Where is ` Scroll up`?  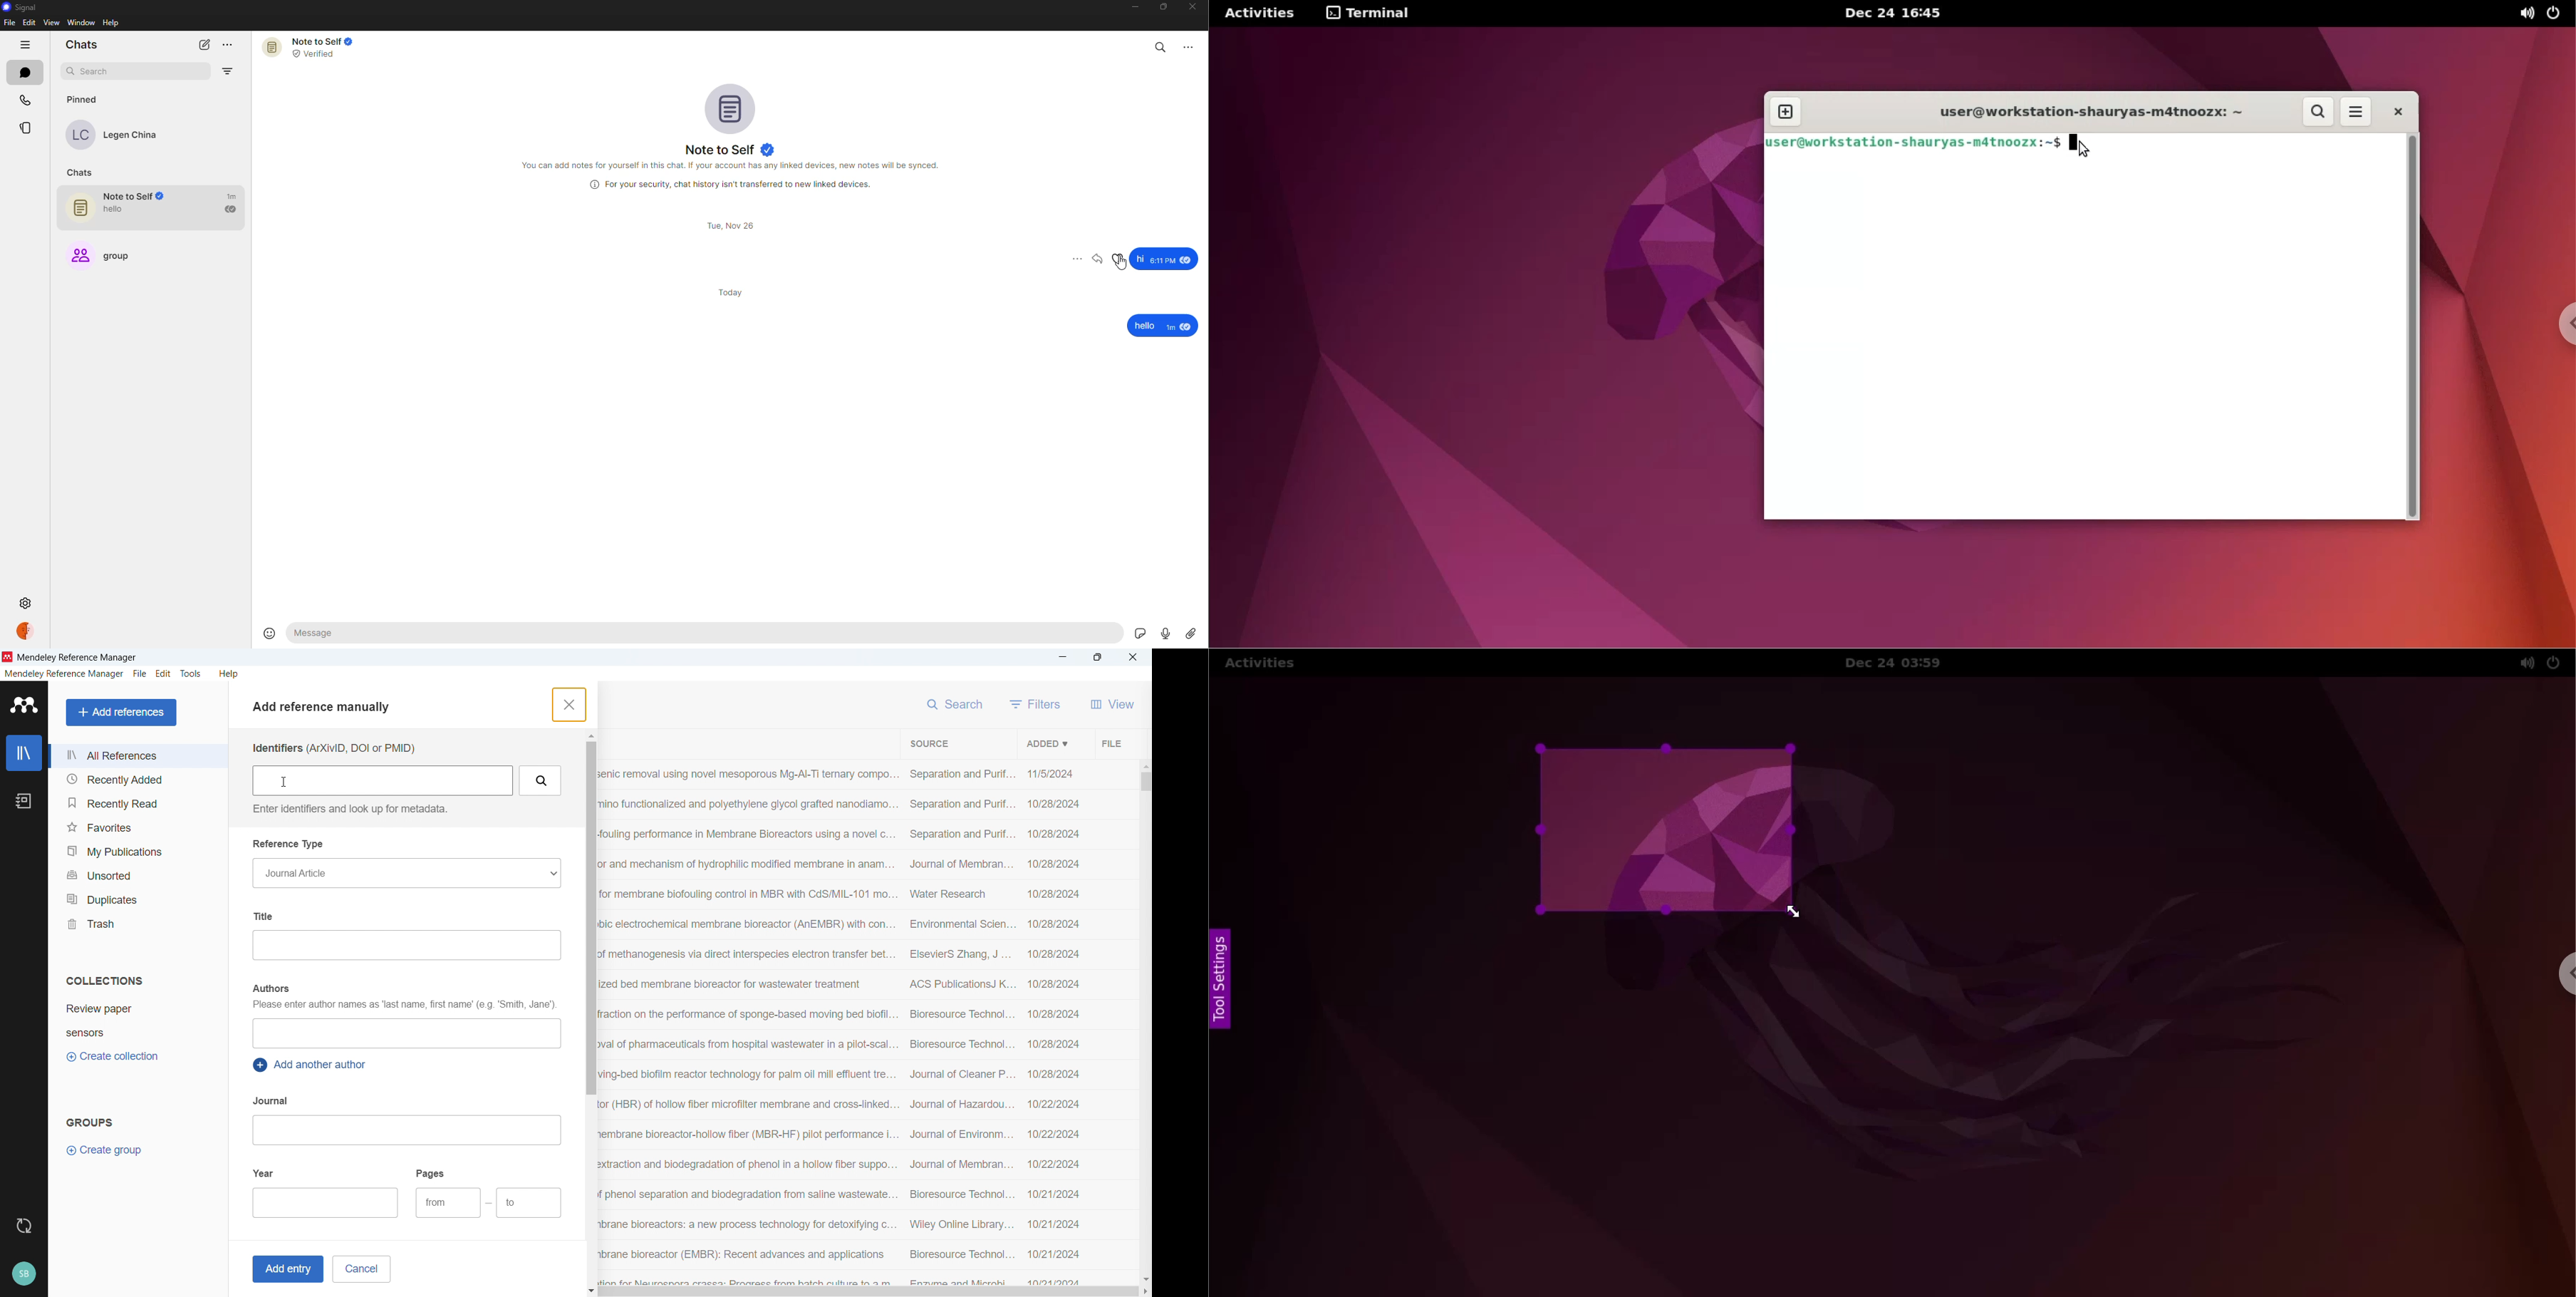  Scroll up is located at coordinates (590, 736).